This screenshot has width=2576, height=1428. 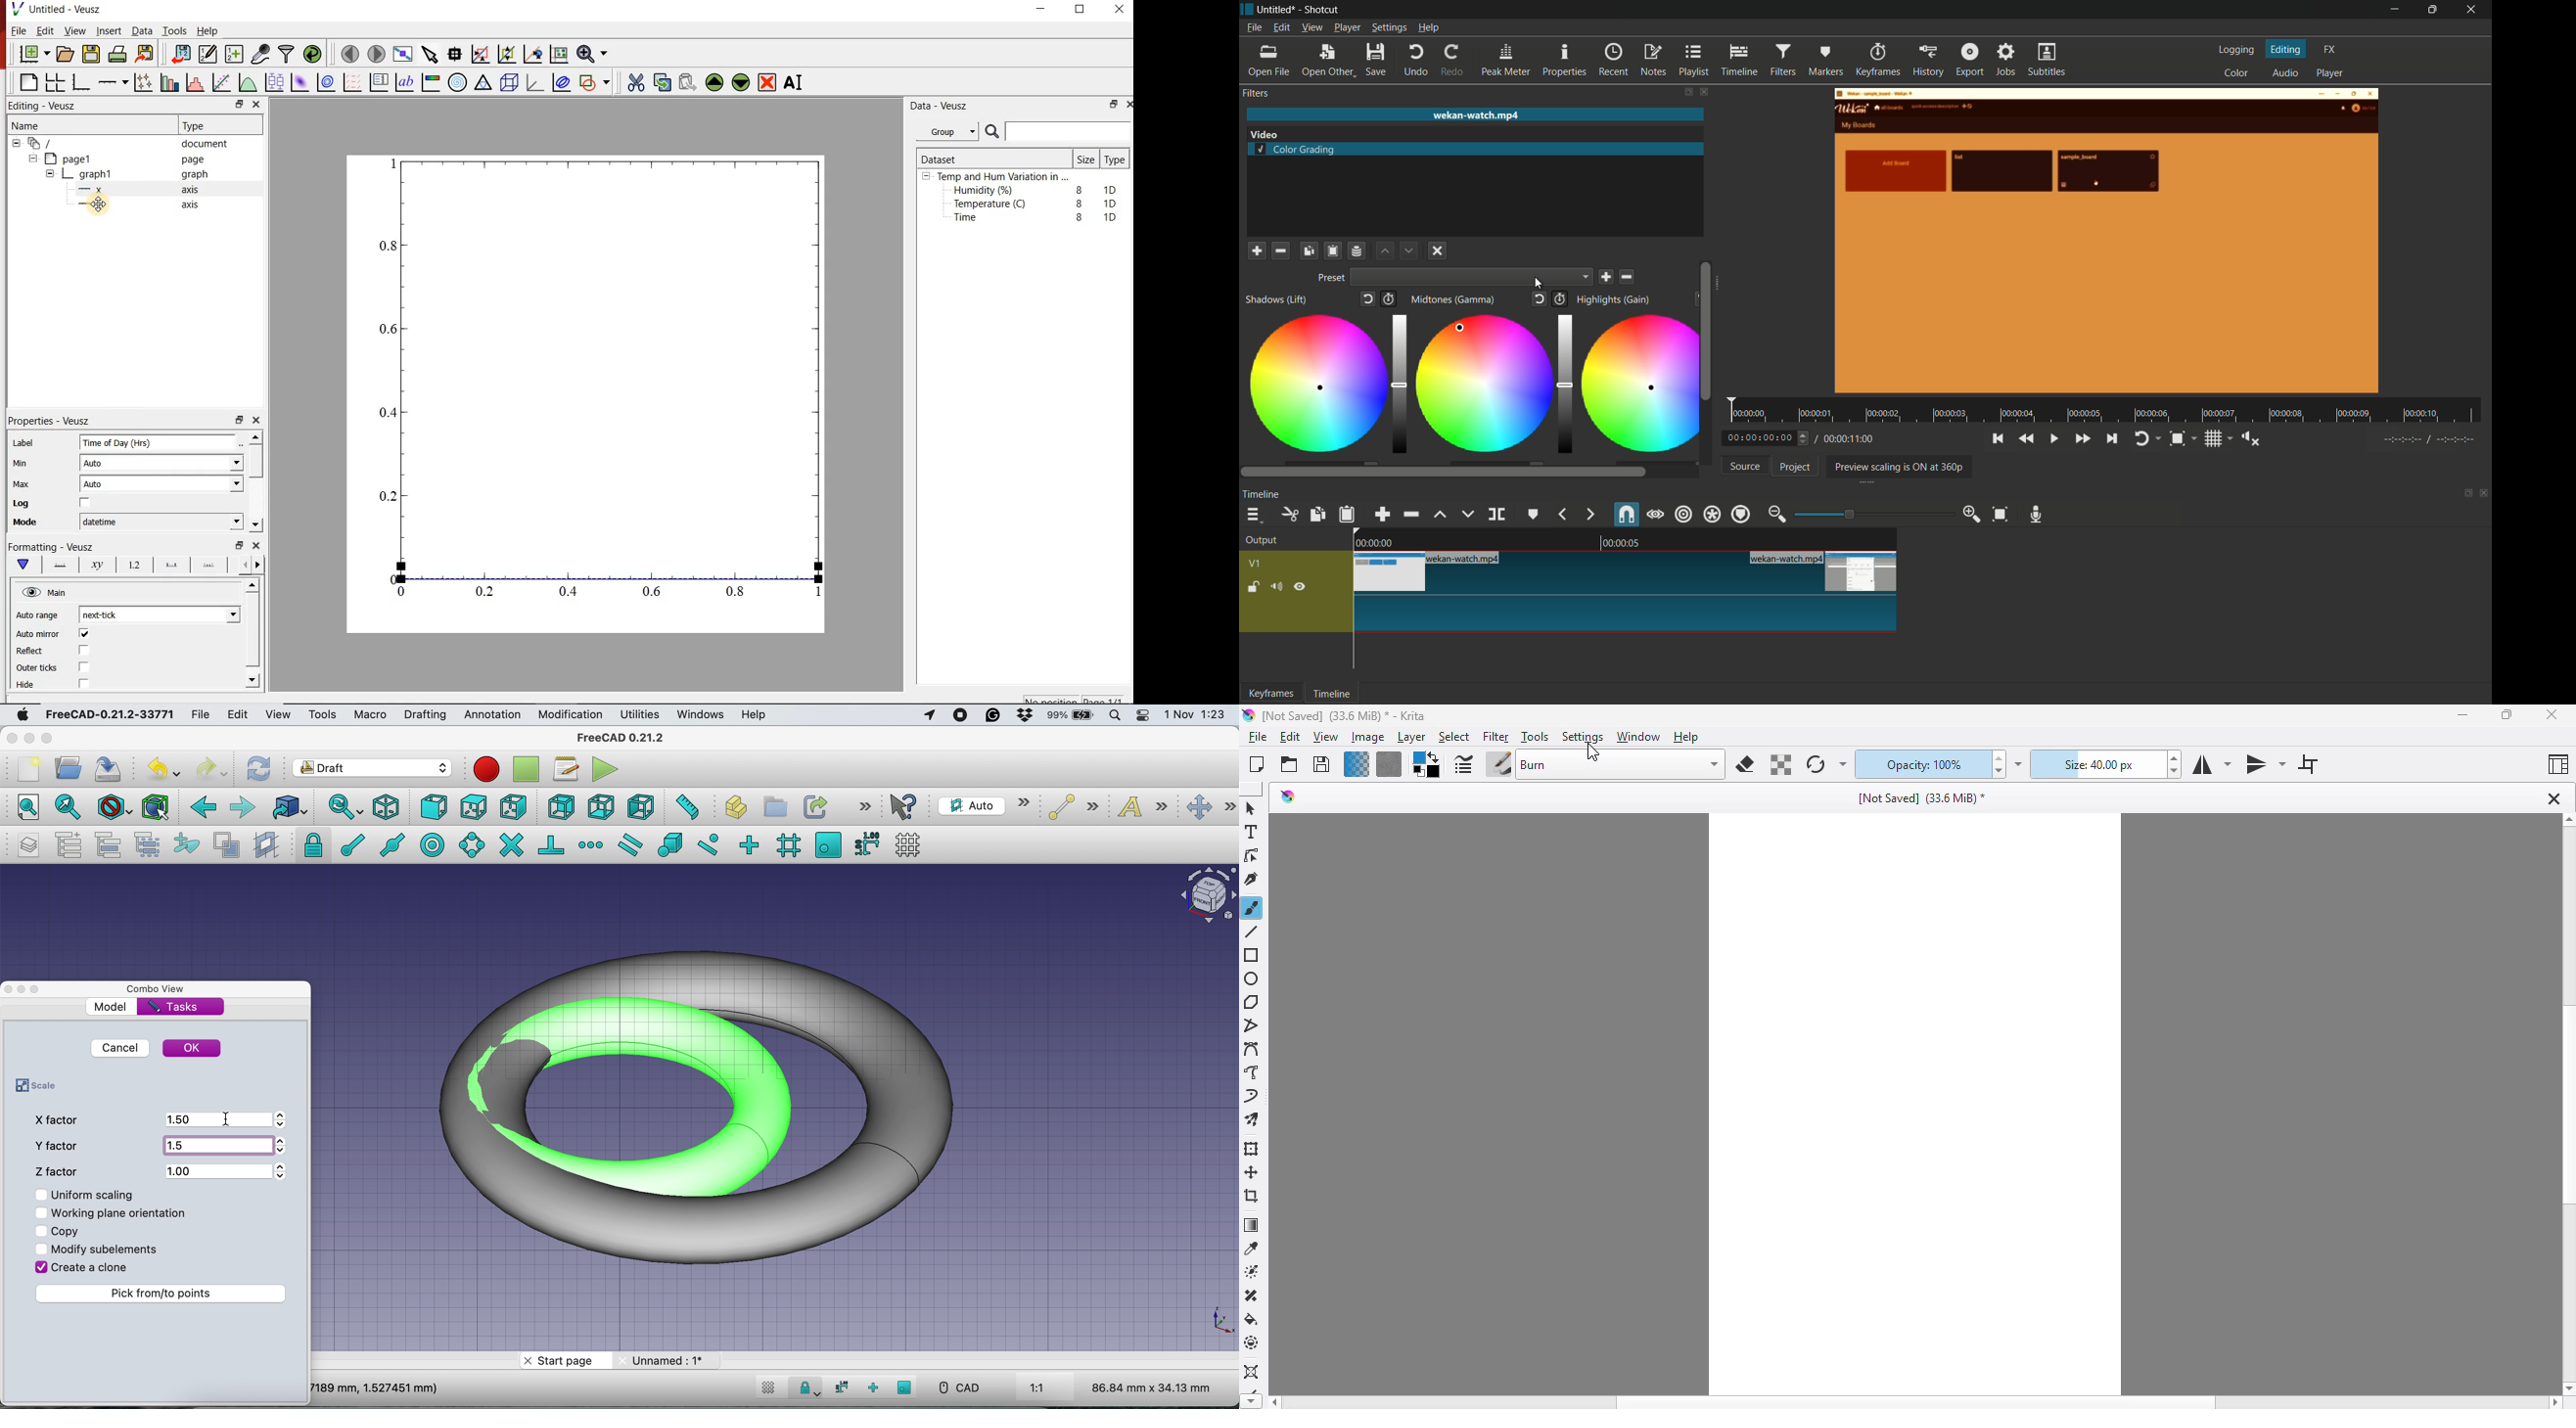 I want to click on recent, so click(x=1614, y=60).